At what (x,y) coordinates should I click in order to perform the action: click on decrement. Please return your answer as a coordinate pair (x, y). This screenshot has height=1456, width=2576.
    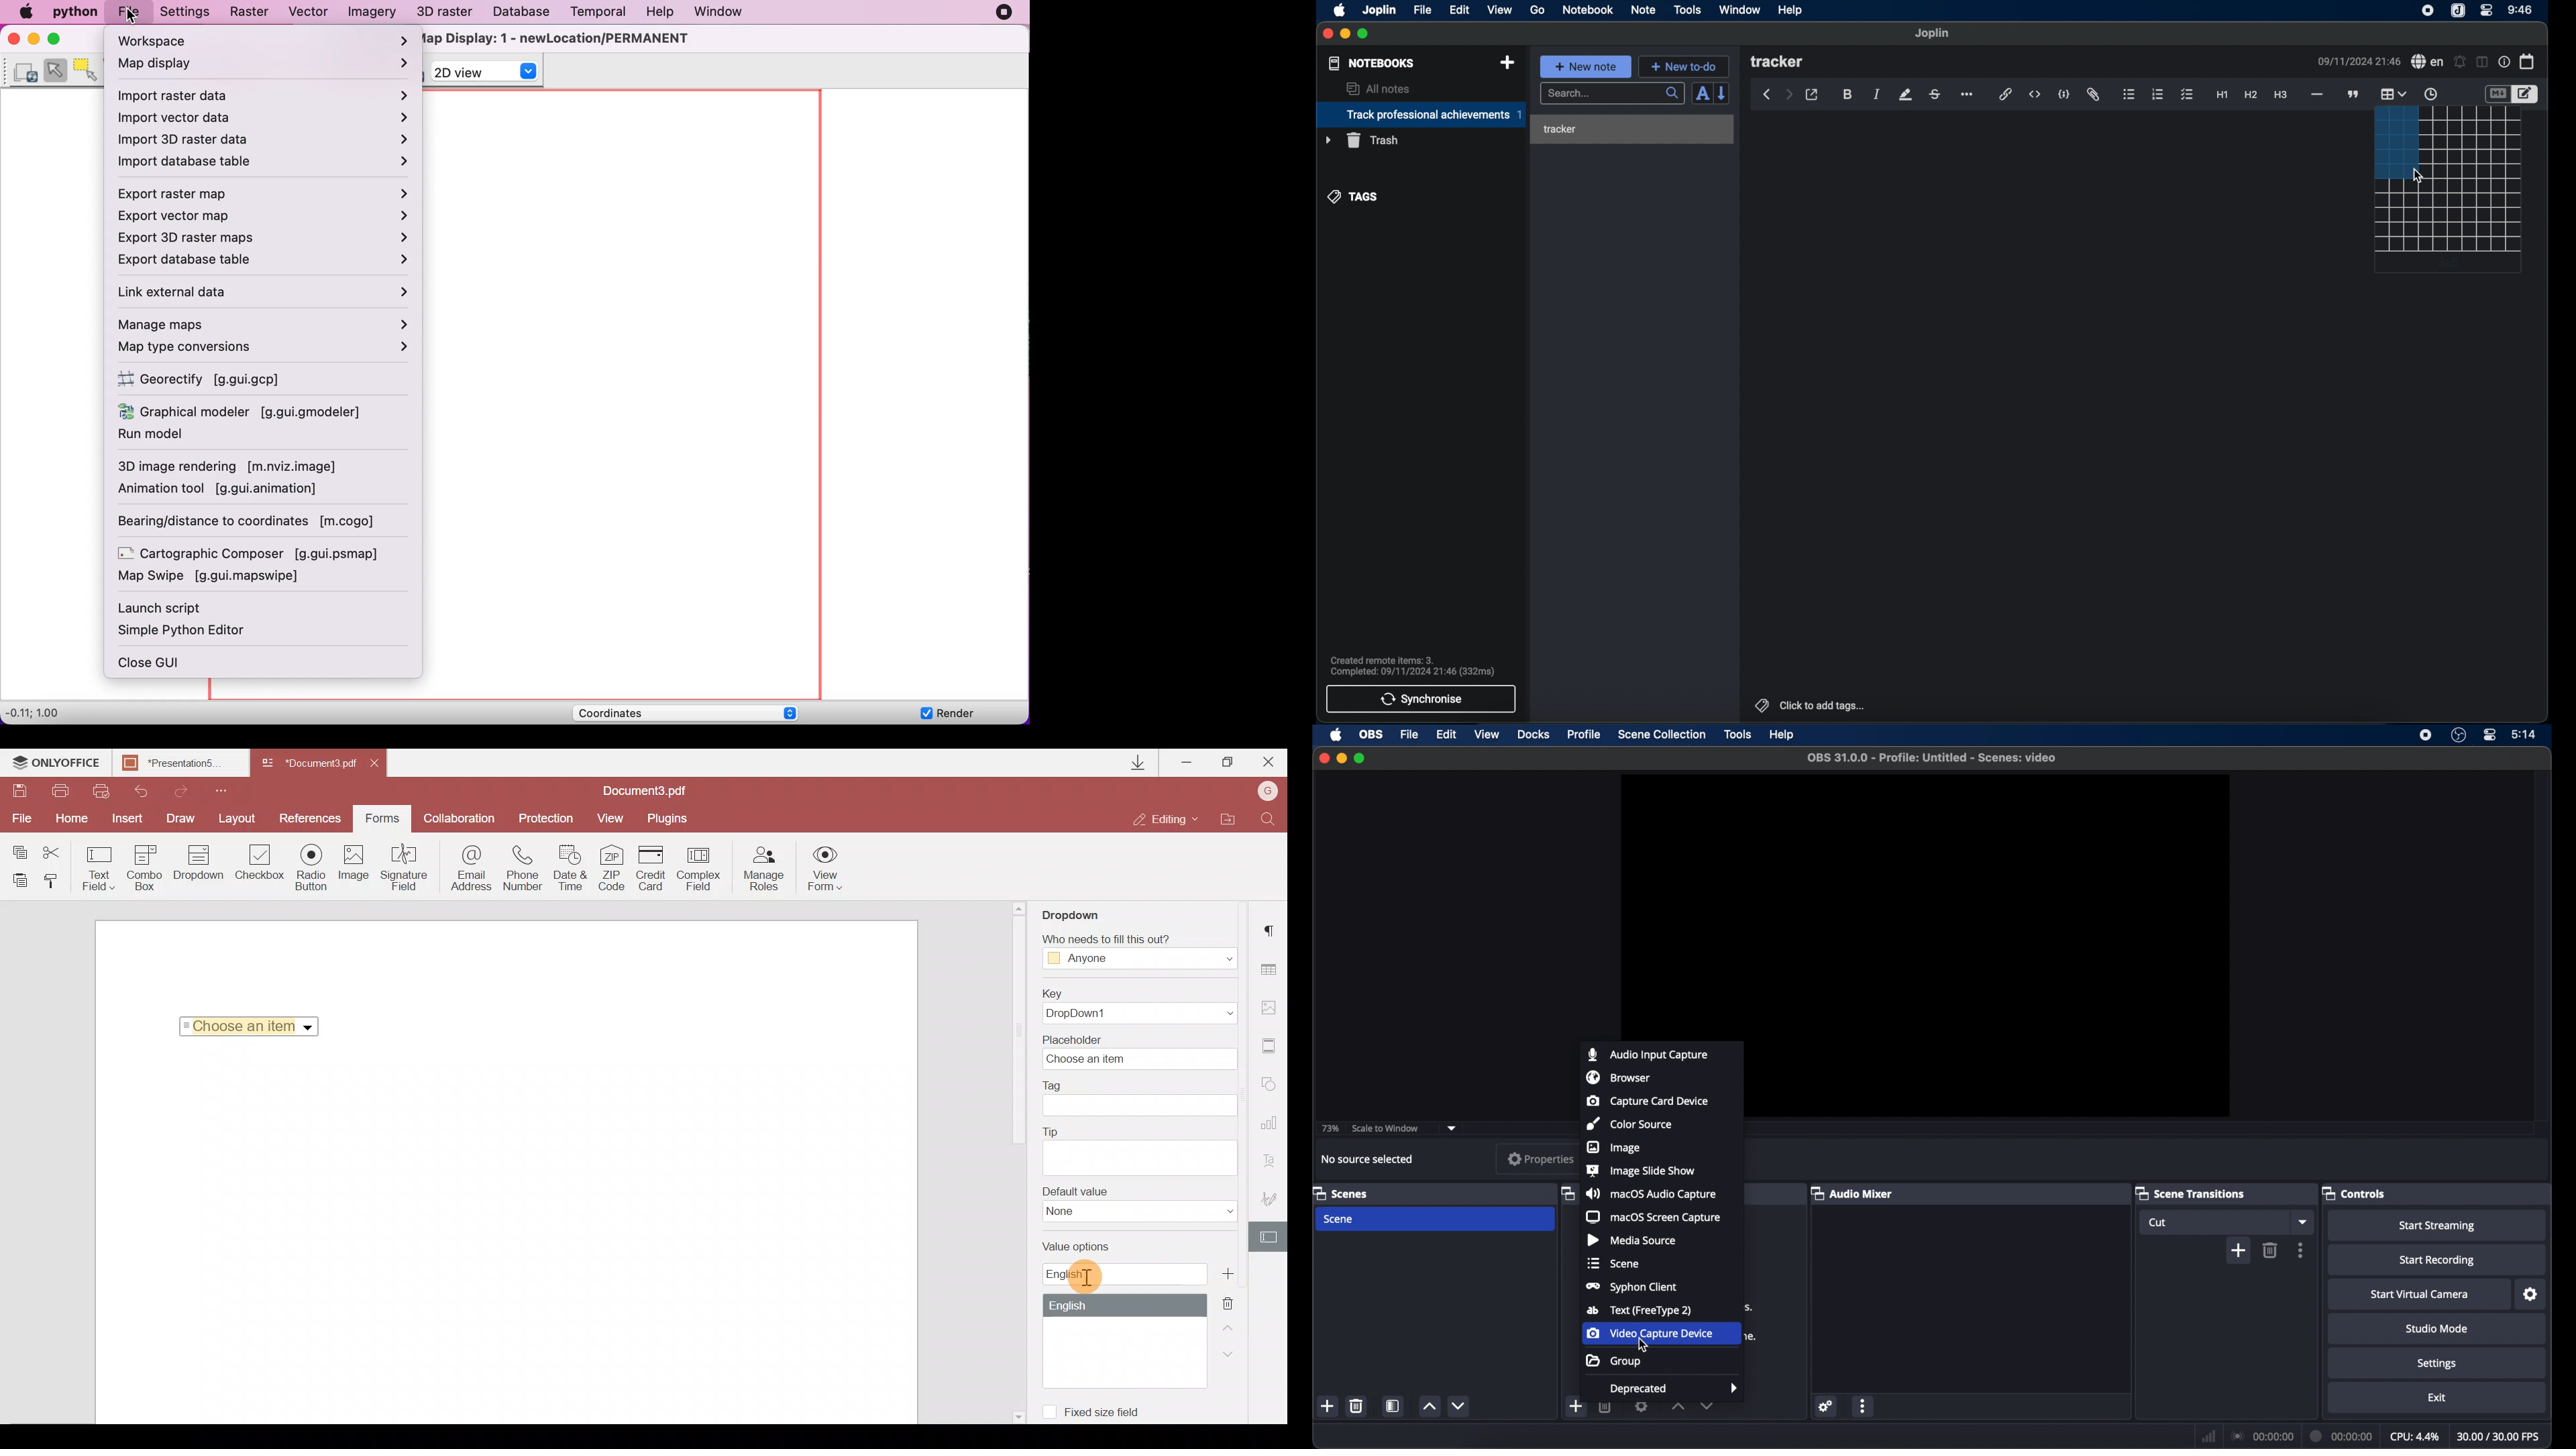
    Looking at the image, I should click on (1707, 1409).